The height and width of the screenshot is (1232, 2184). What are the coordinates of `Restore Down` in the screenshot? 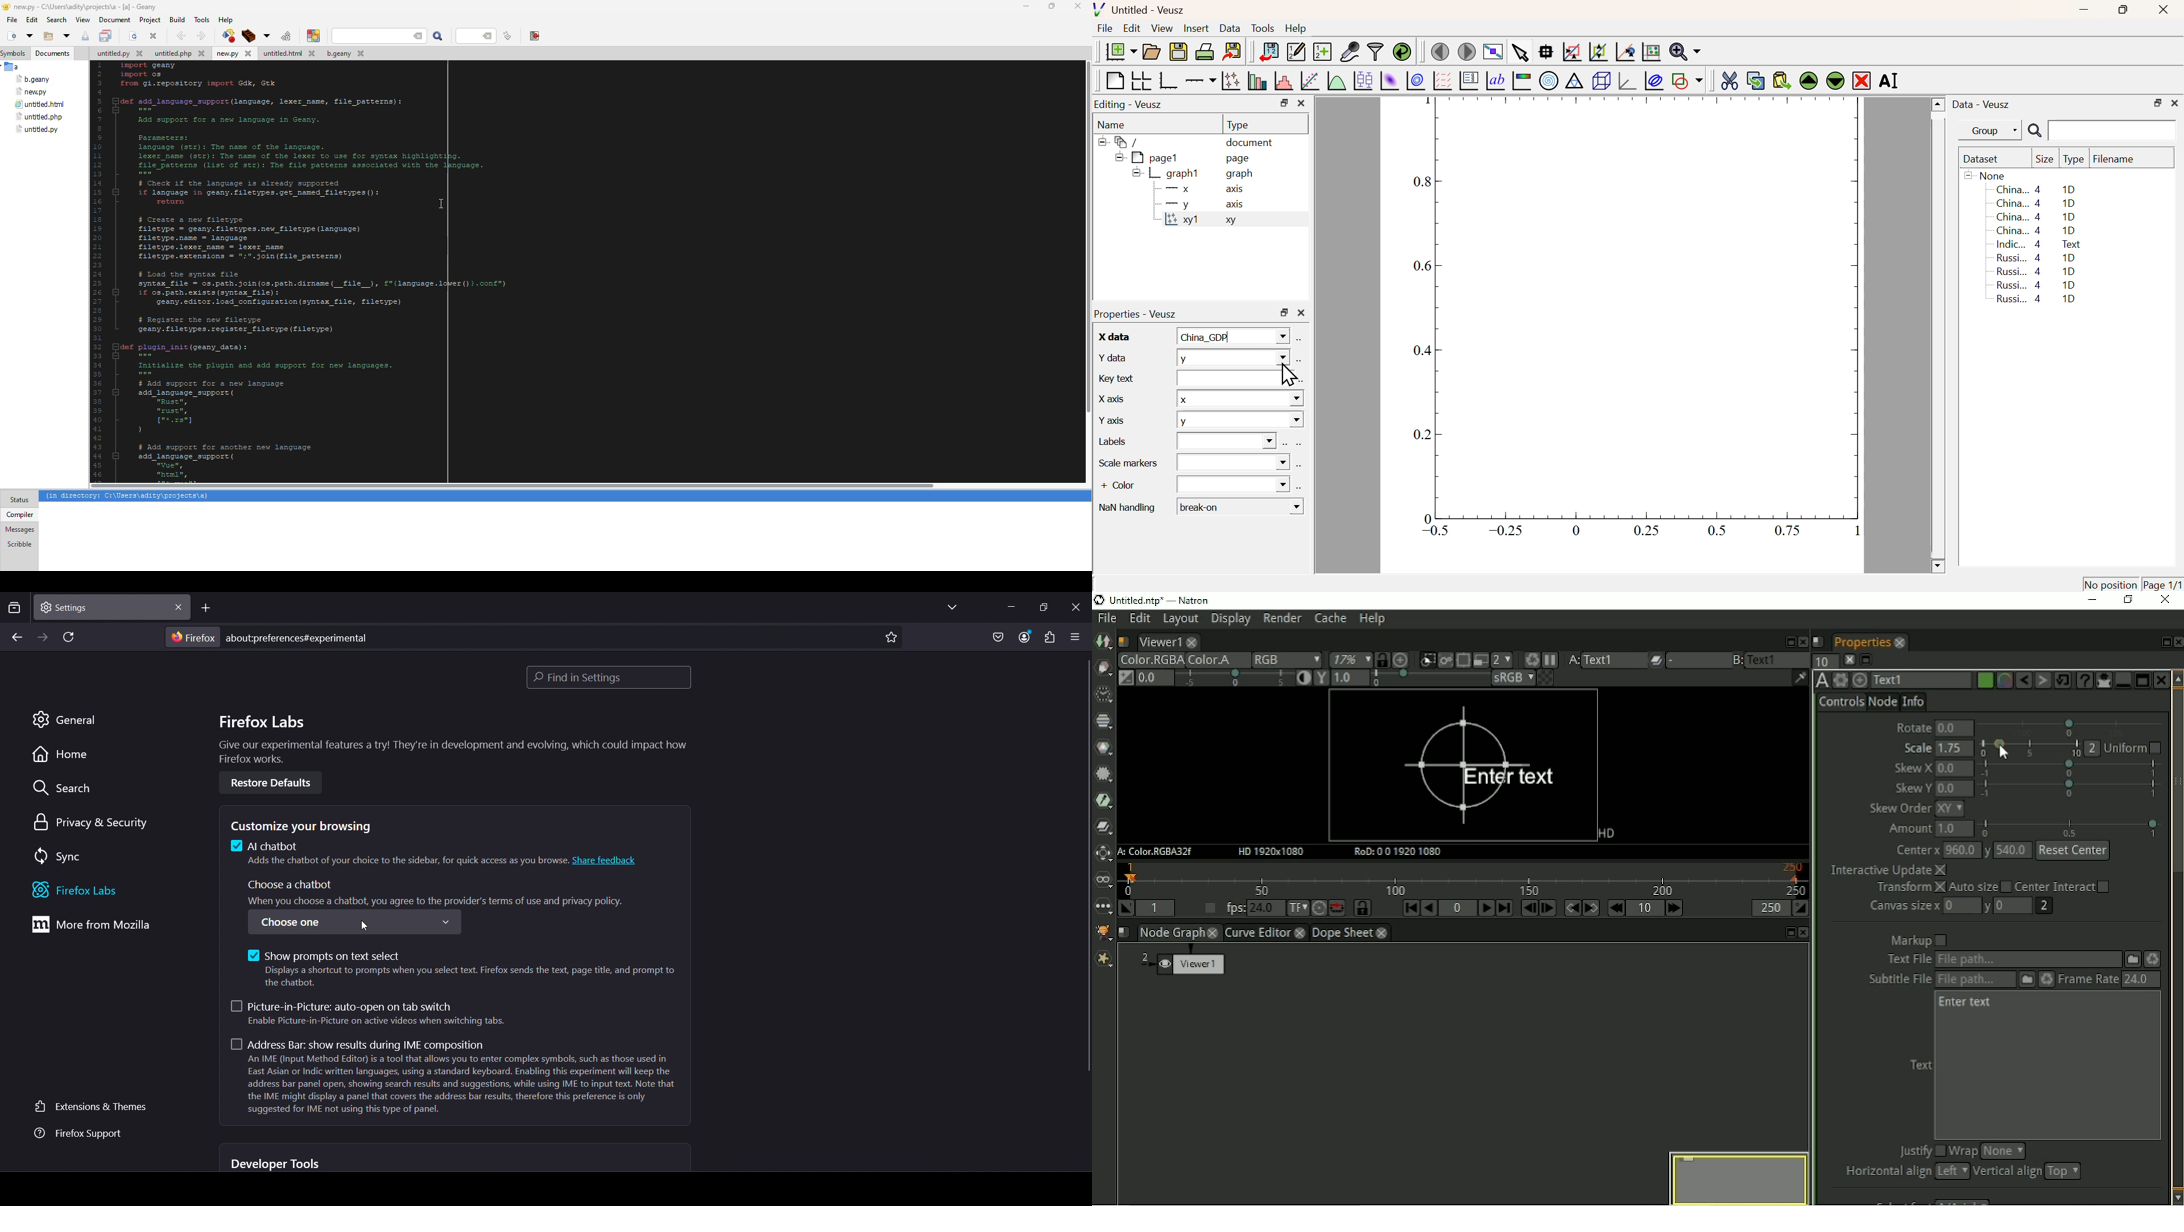 It's located at (2157, 104).